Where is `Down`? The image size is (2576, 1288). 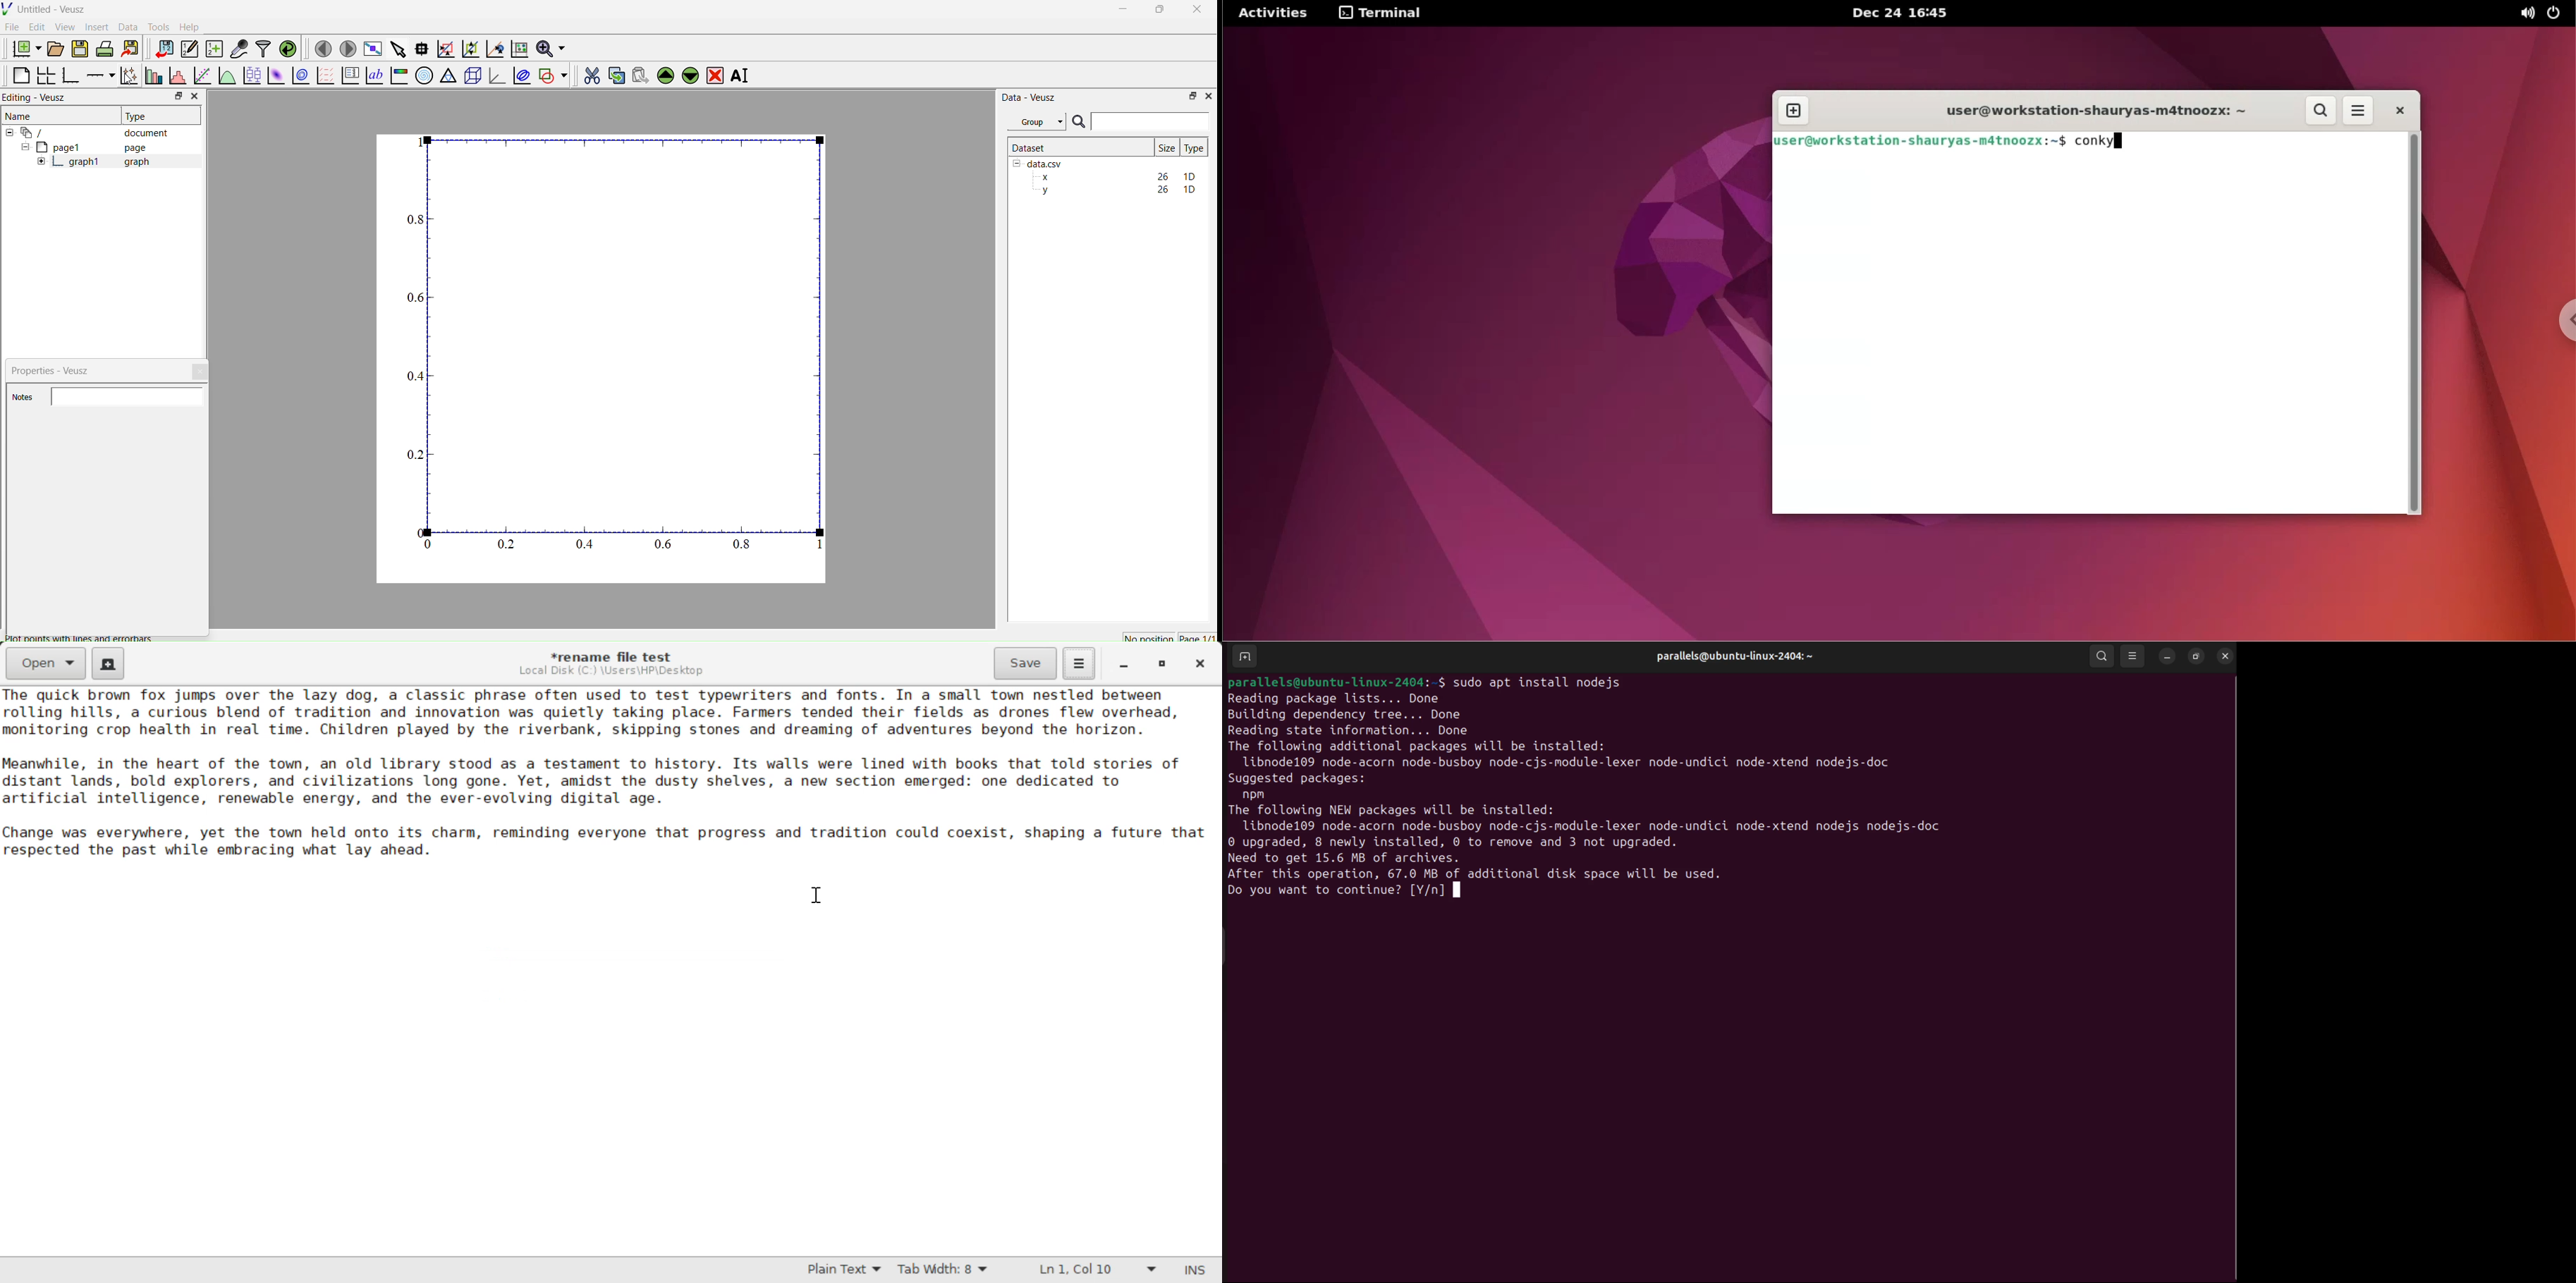 Down is located at coordinates (690, 74).